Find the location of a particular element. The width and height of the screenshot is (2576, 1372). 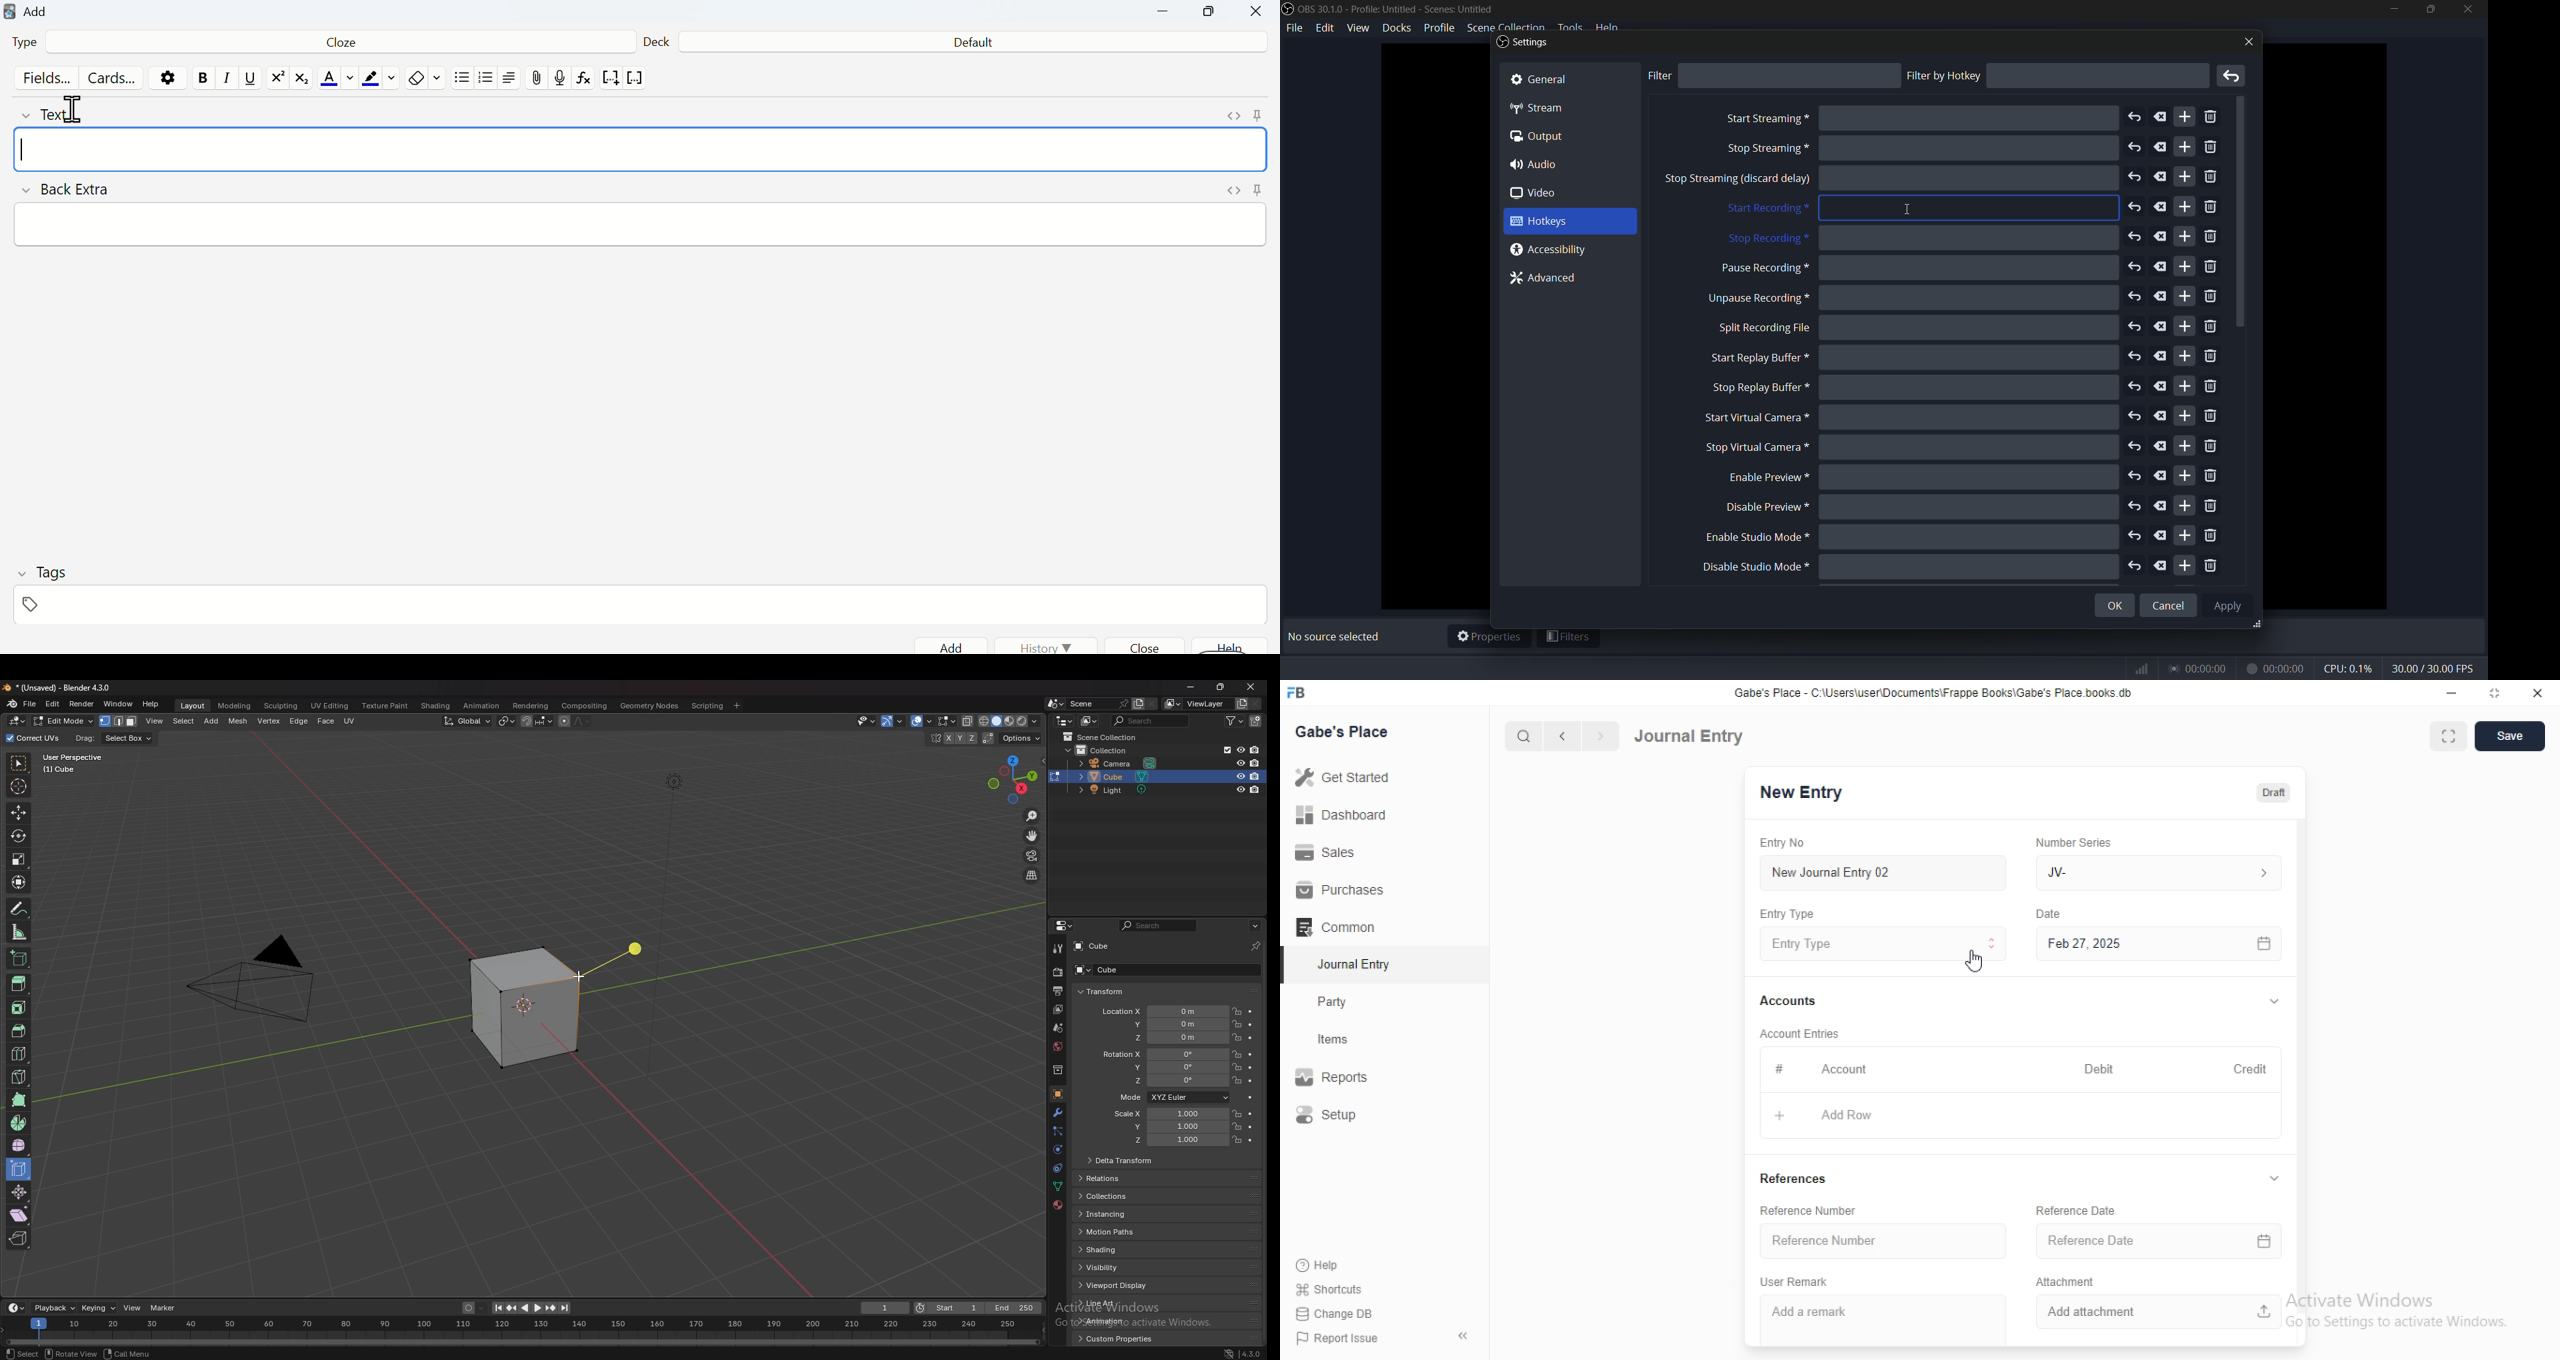

delete is located at coordinates (2159, 416).